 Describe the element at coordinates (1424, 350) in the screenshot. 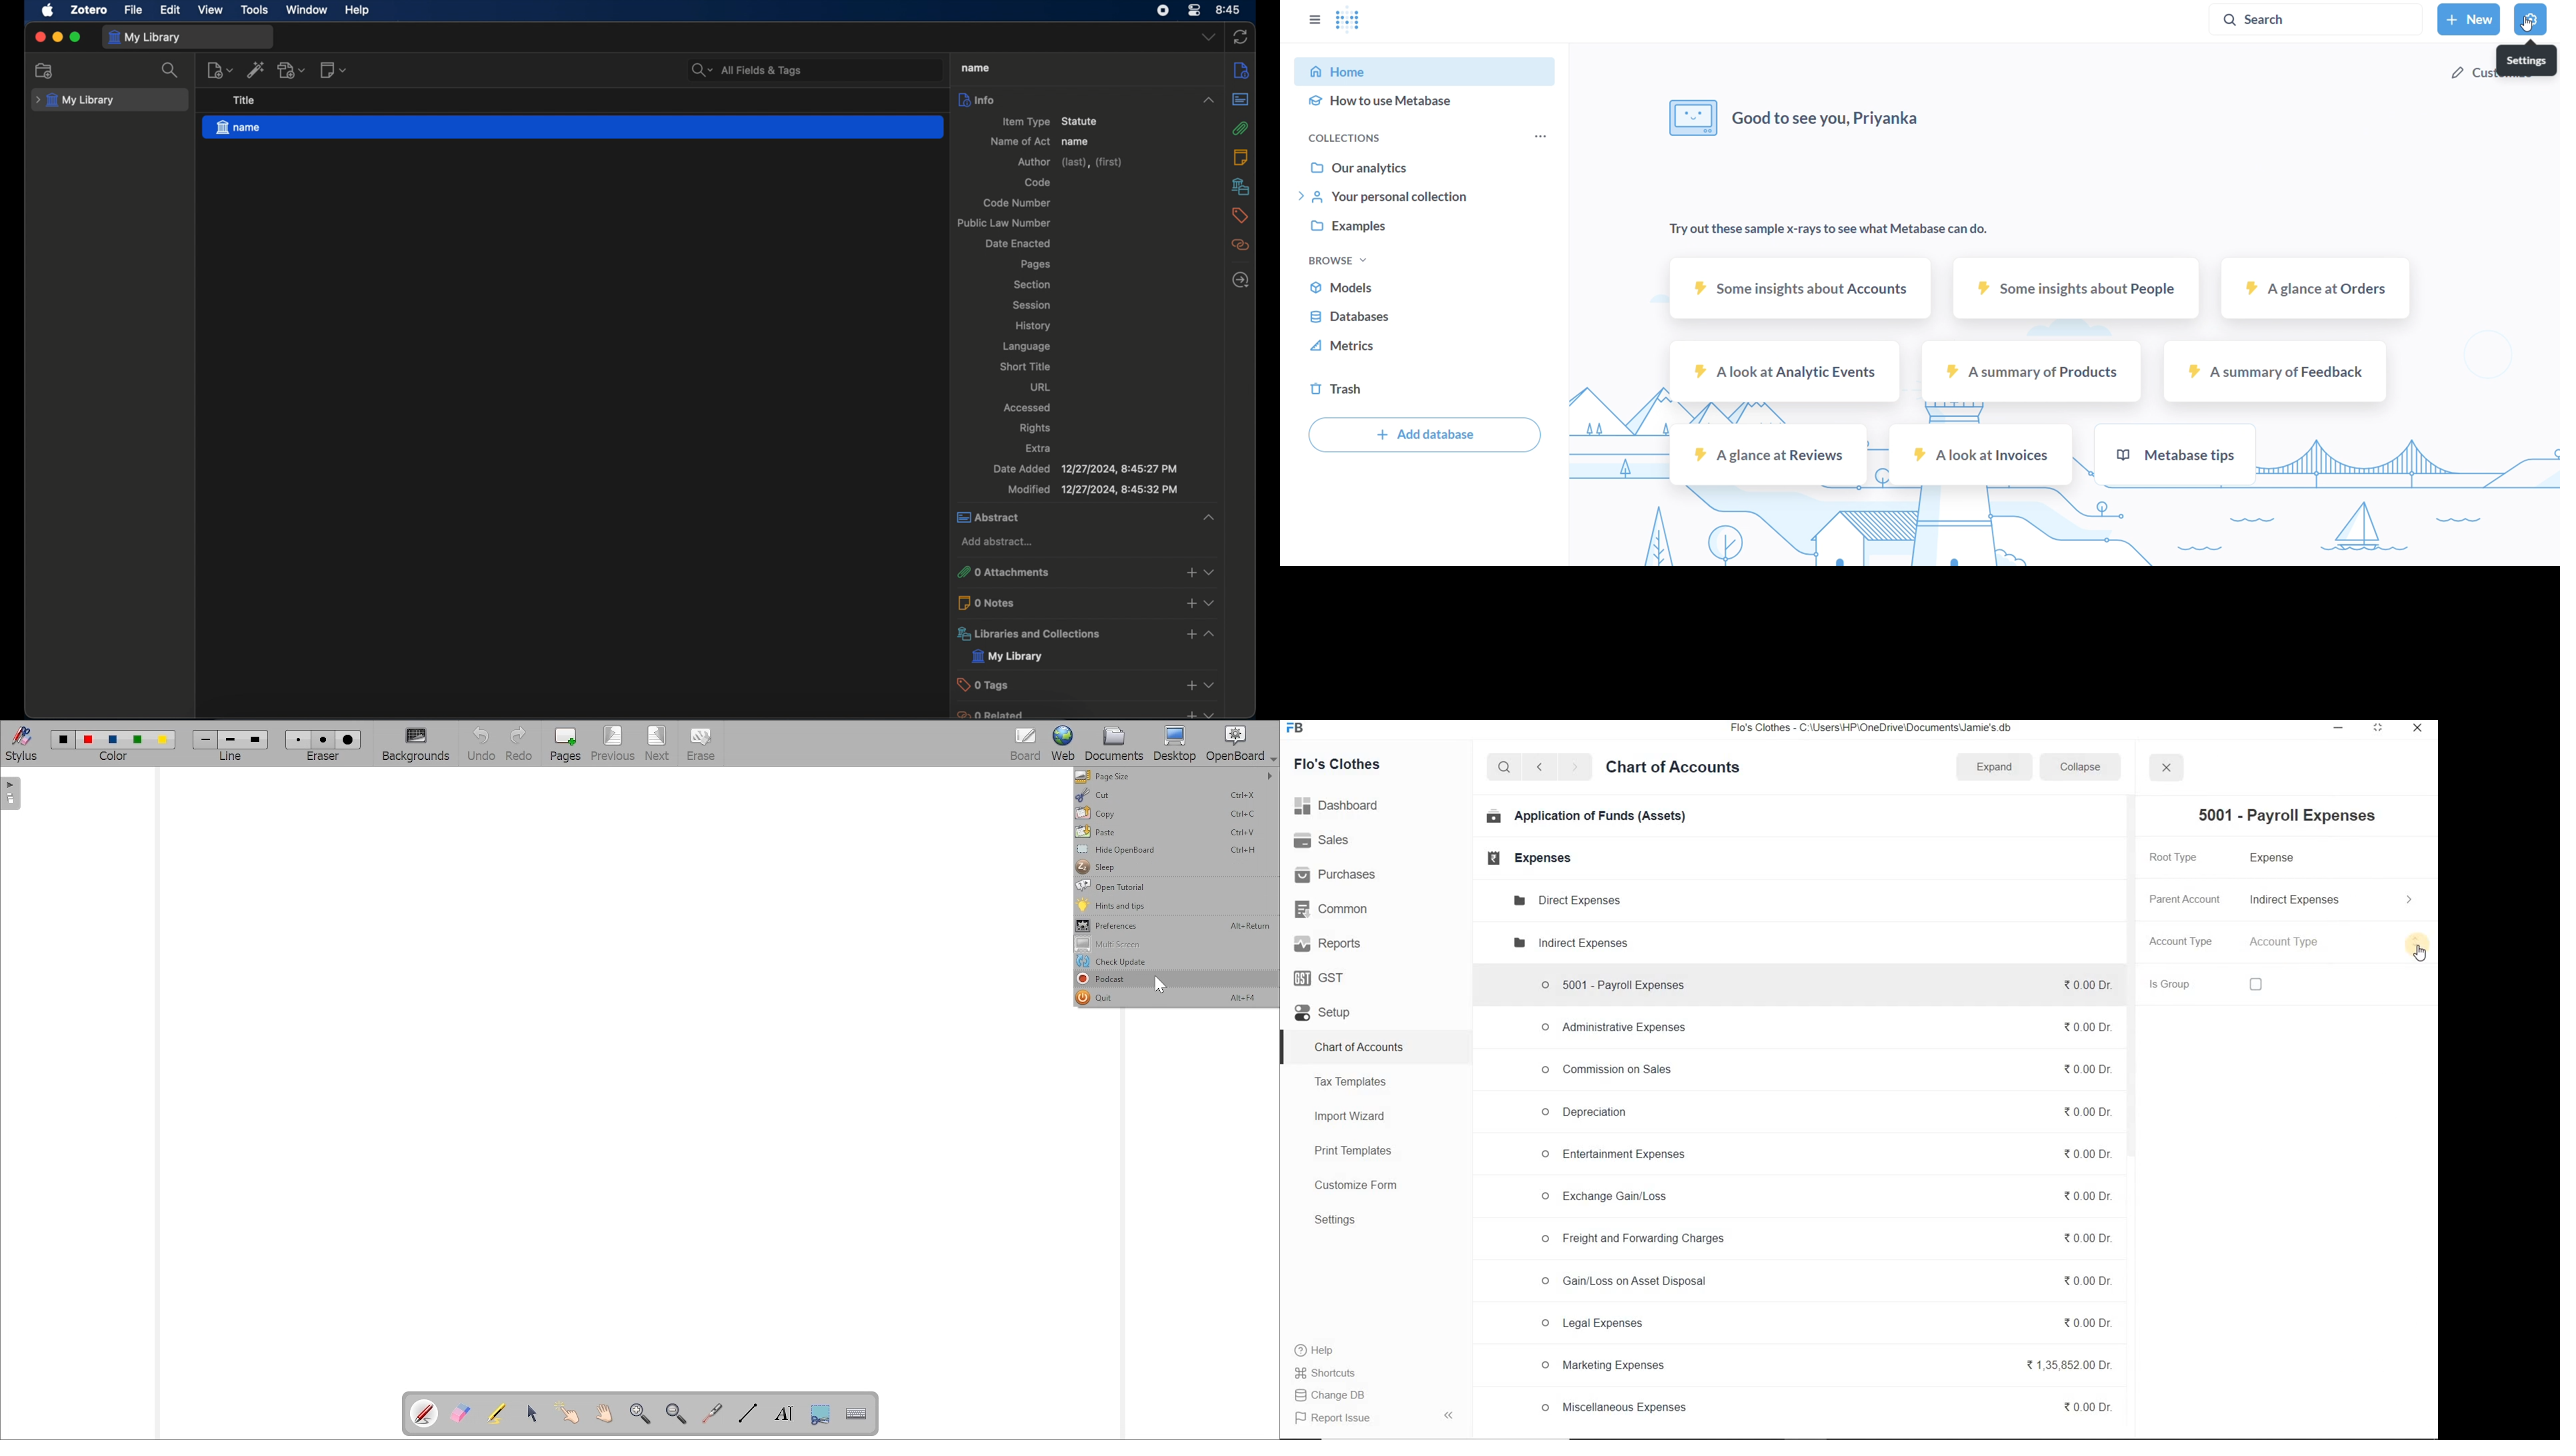

I see `metrics` at that location.